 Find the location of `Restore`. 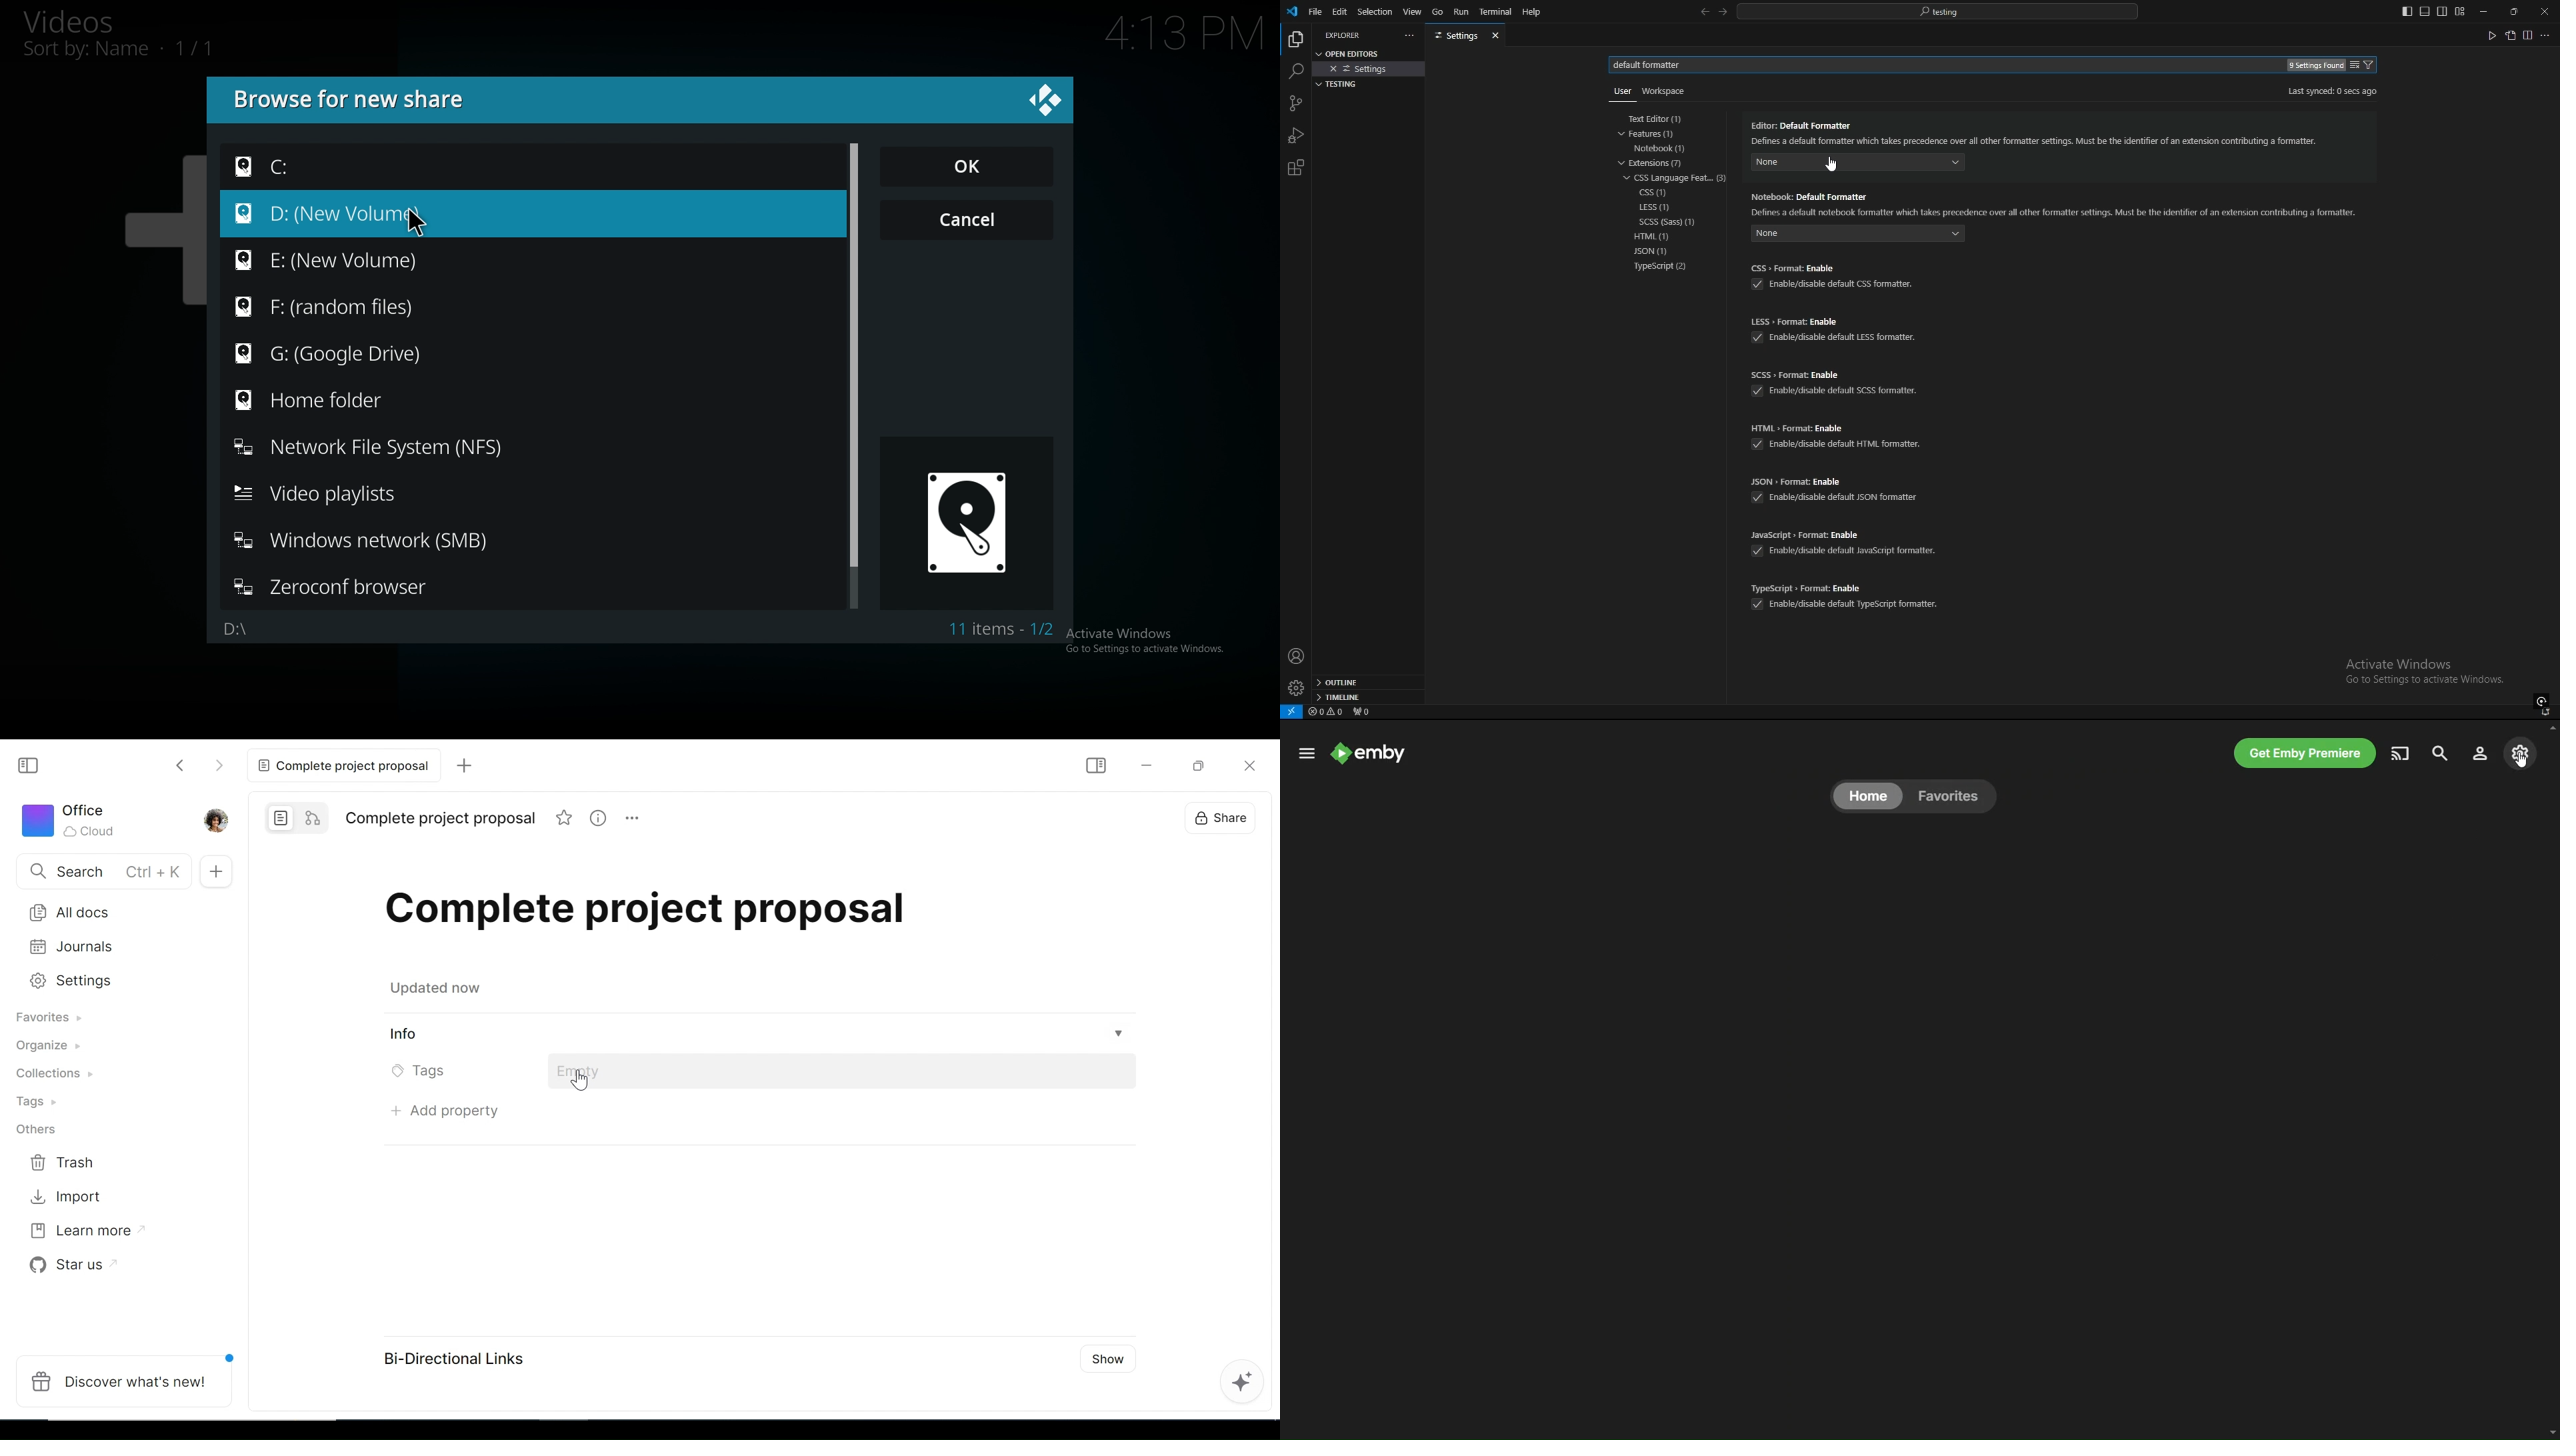

Restore is located at coordinates (1197, 765).